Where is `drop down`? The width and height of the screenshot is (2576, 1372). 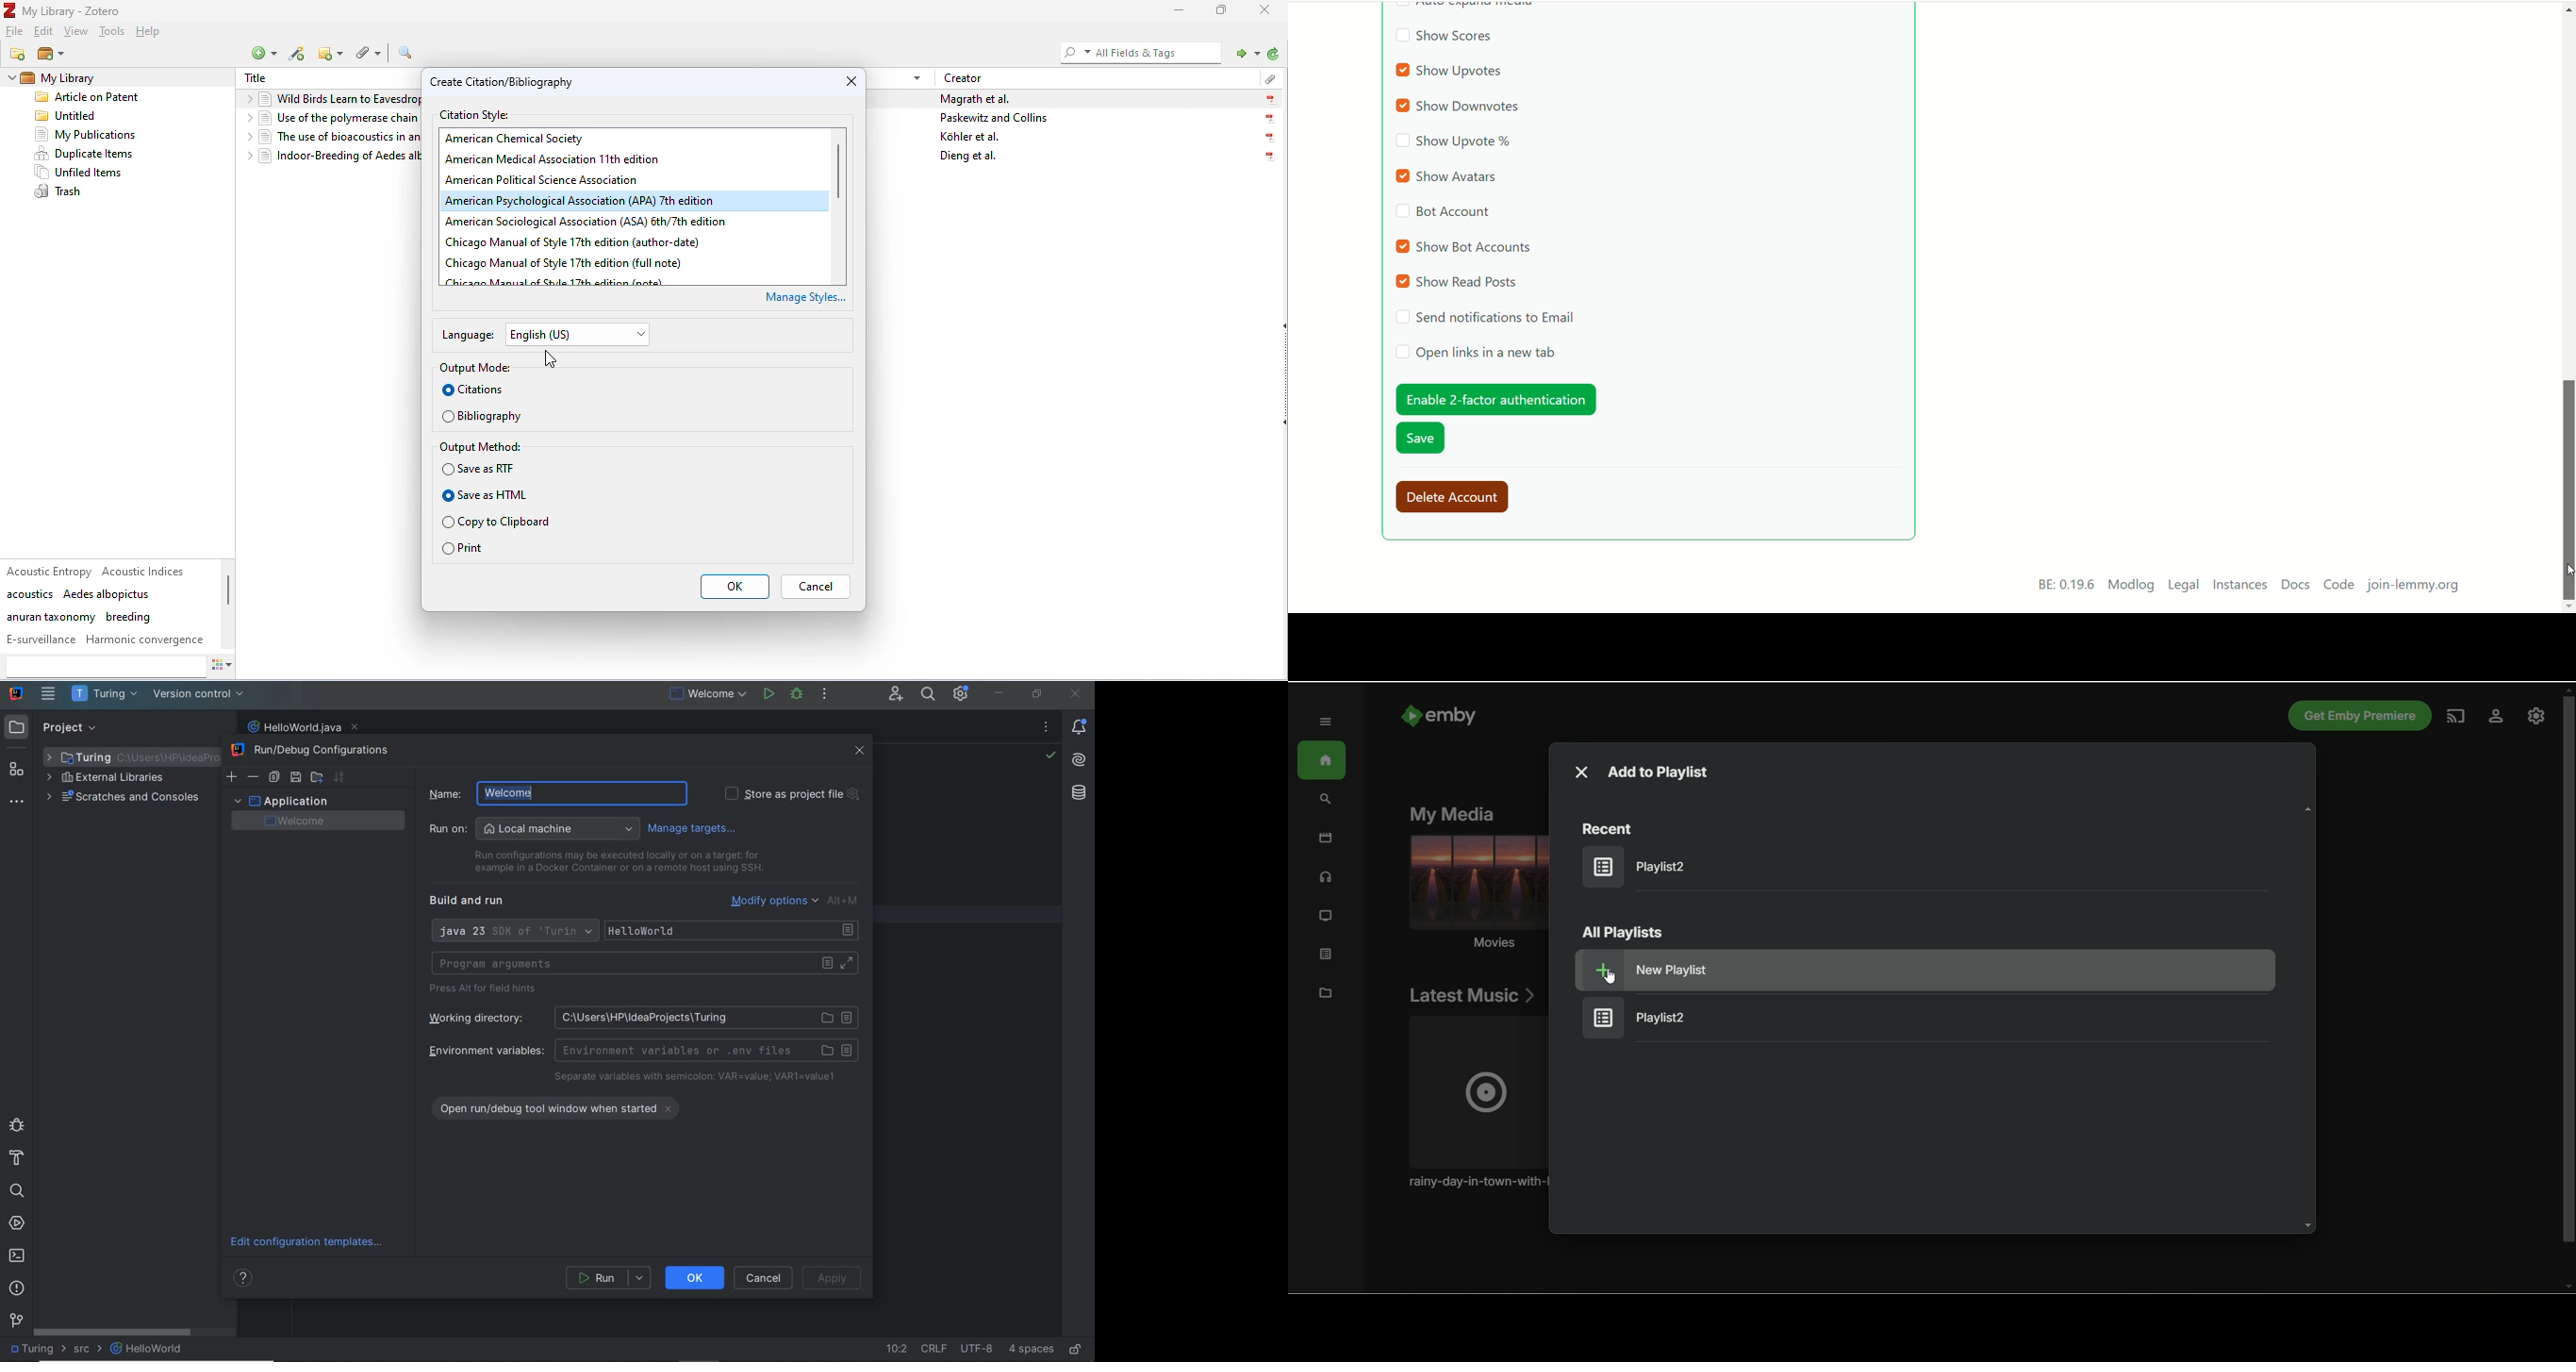
drop down is located at coordinates (247, 135).